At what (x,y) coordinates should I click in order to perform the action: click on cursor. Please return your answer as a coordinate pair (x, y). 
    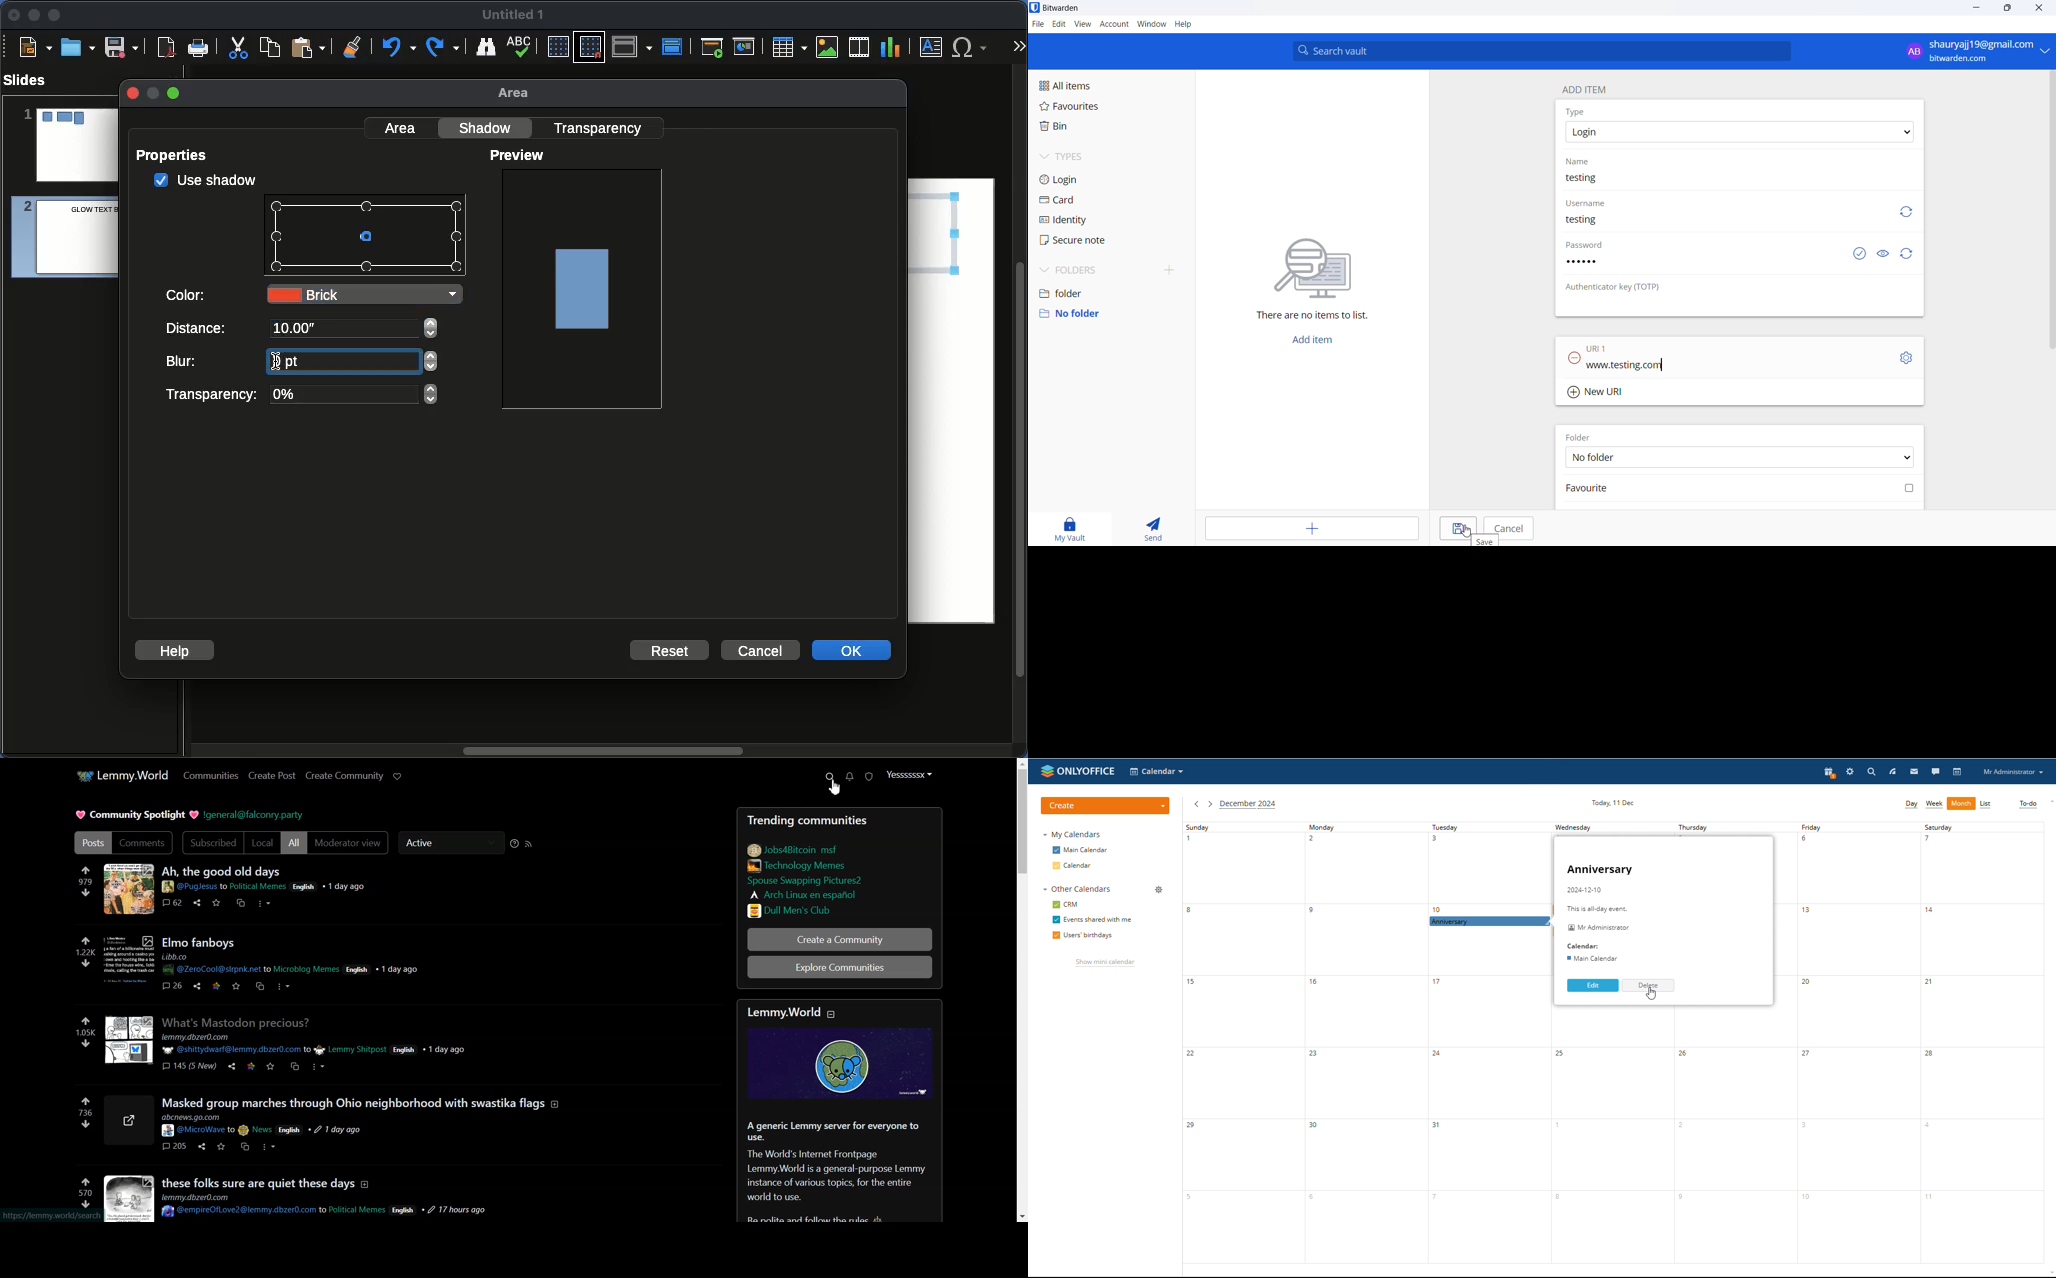
    Looking at the image, I should click on (1464, 927).